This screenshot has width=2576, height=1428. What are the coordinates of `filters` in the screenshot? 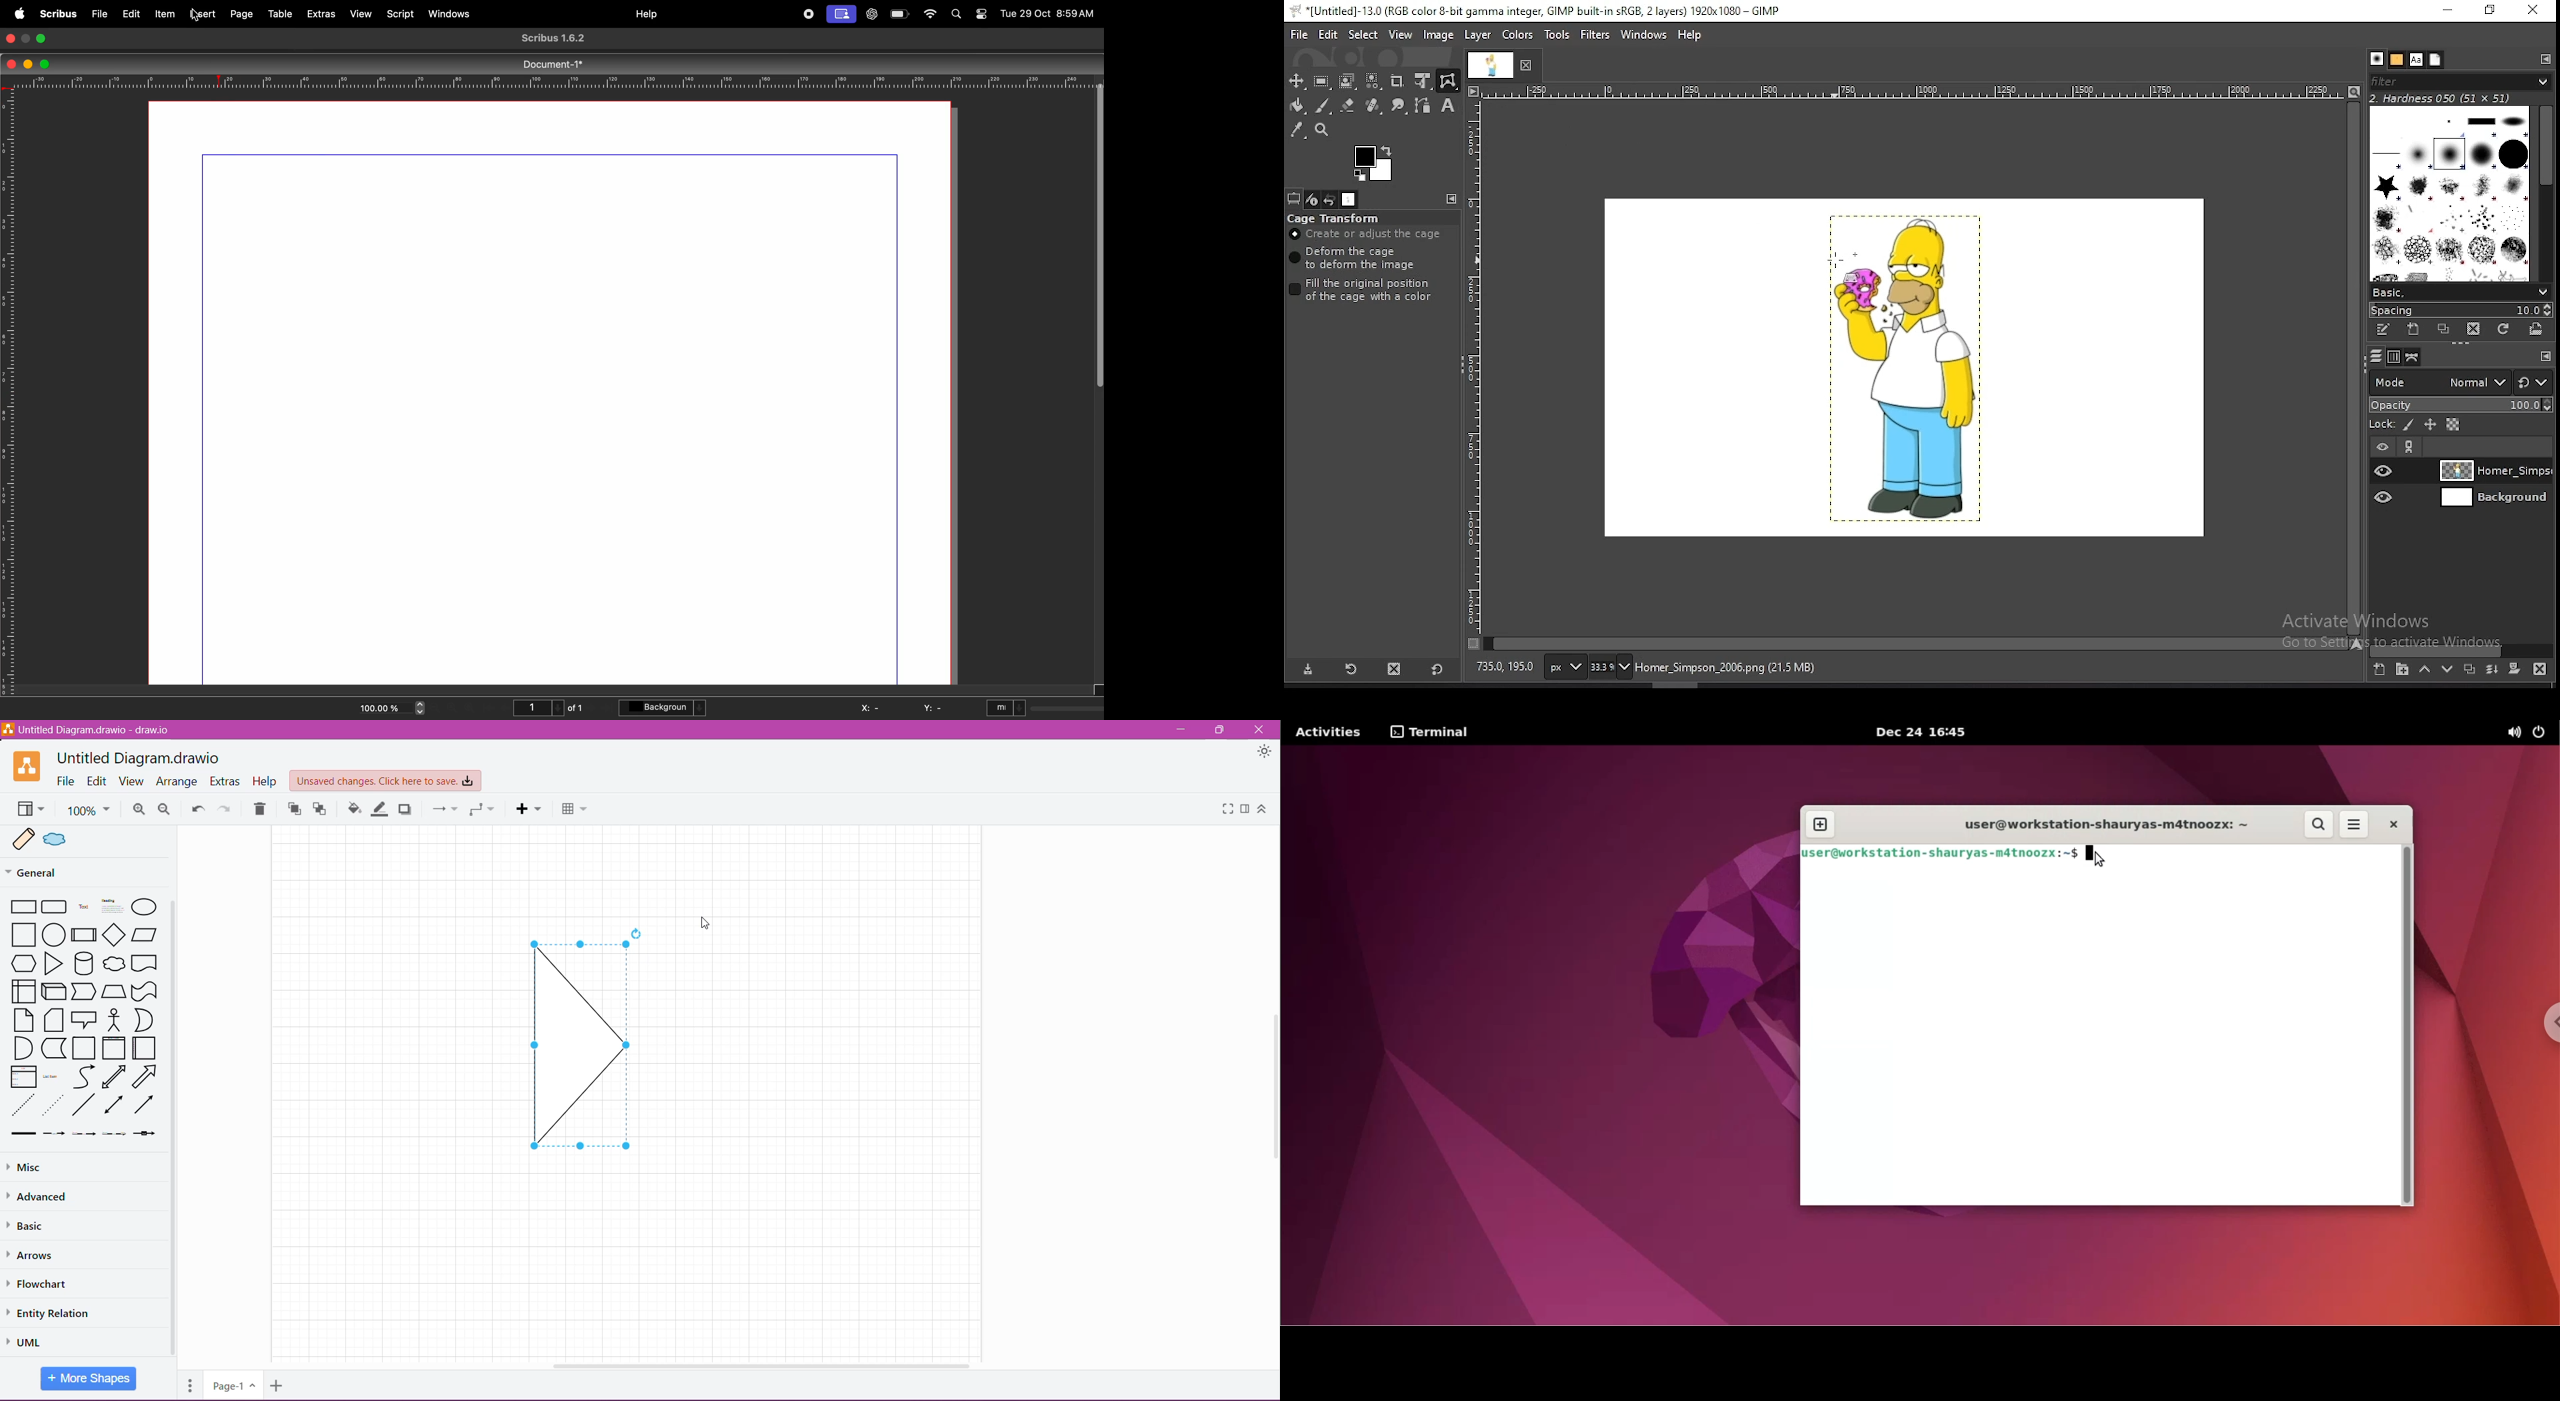 It's located at (1596, 35).